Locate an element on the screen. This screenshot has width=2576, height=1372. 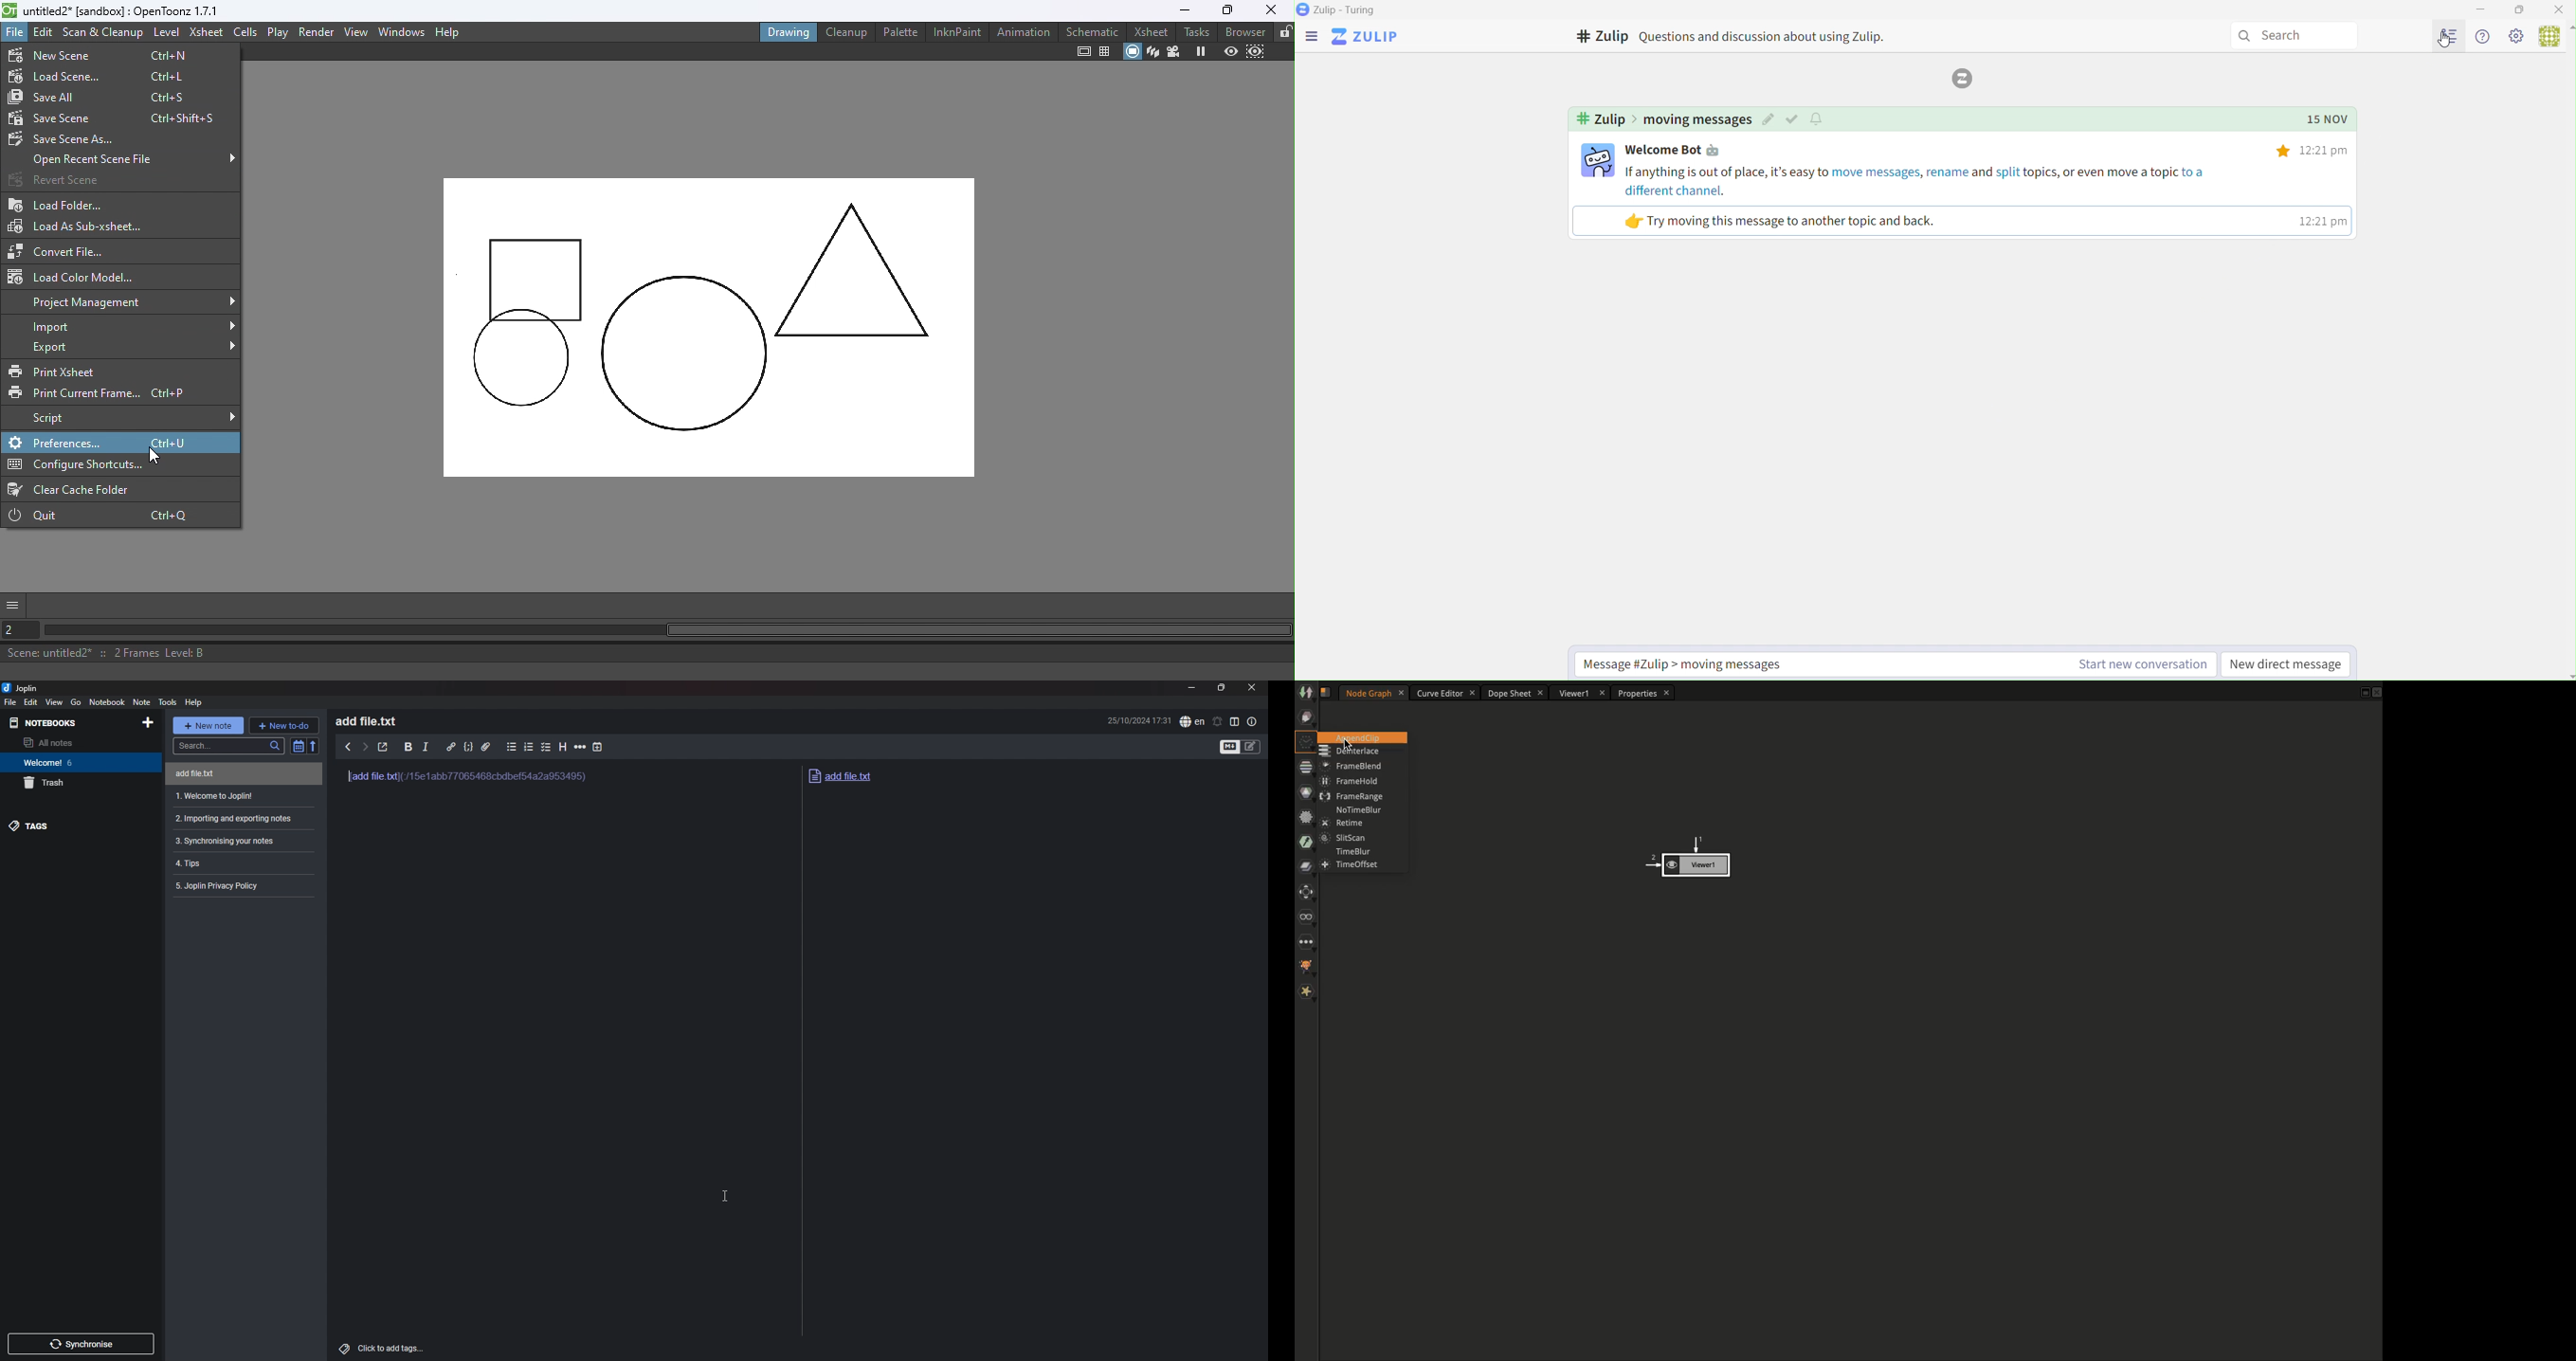
Start new conversation is located at coordinates (2140, 666).